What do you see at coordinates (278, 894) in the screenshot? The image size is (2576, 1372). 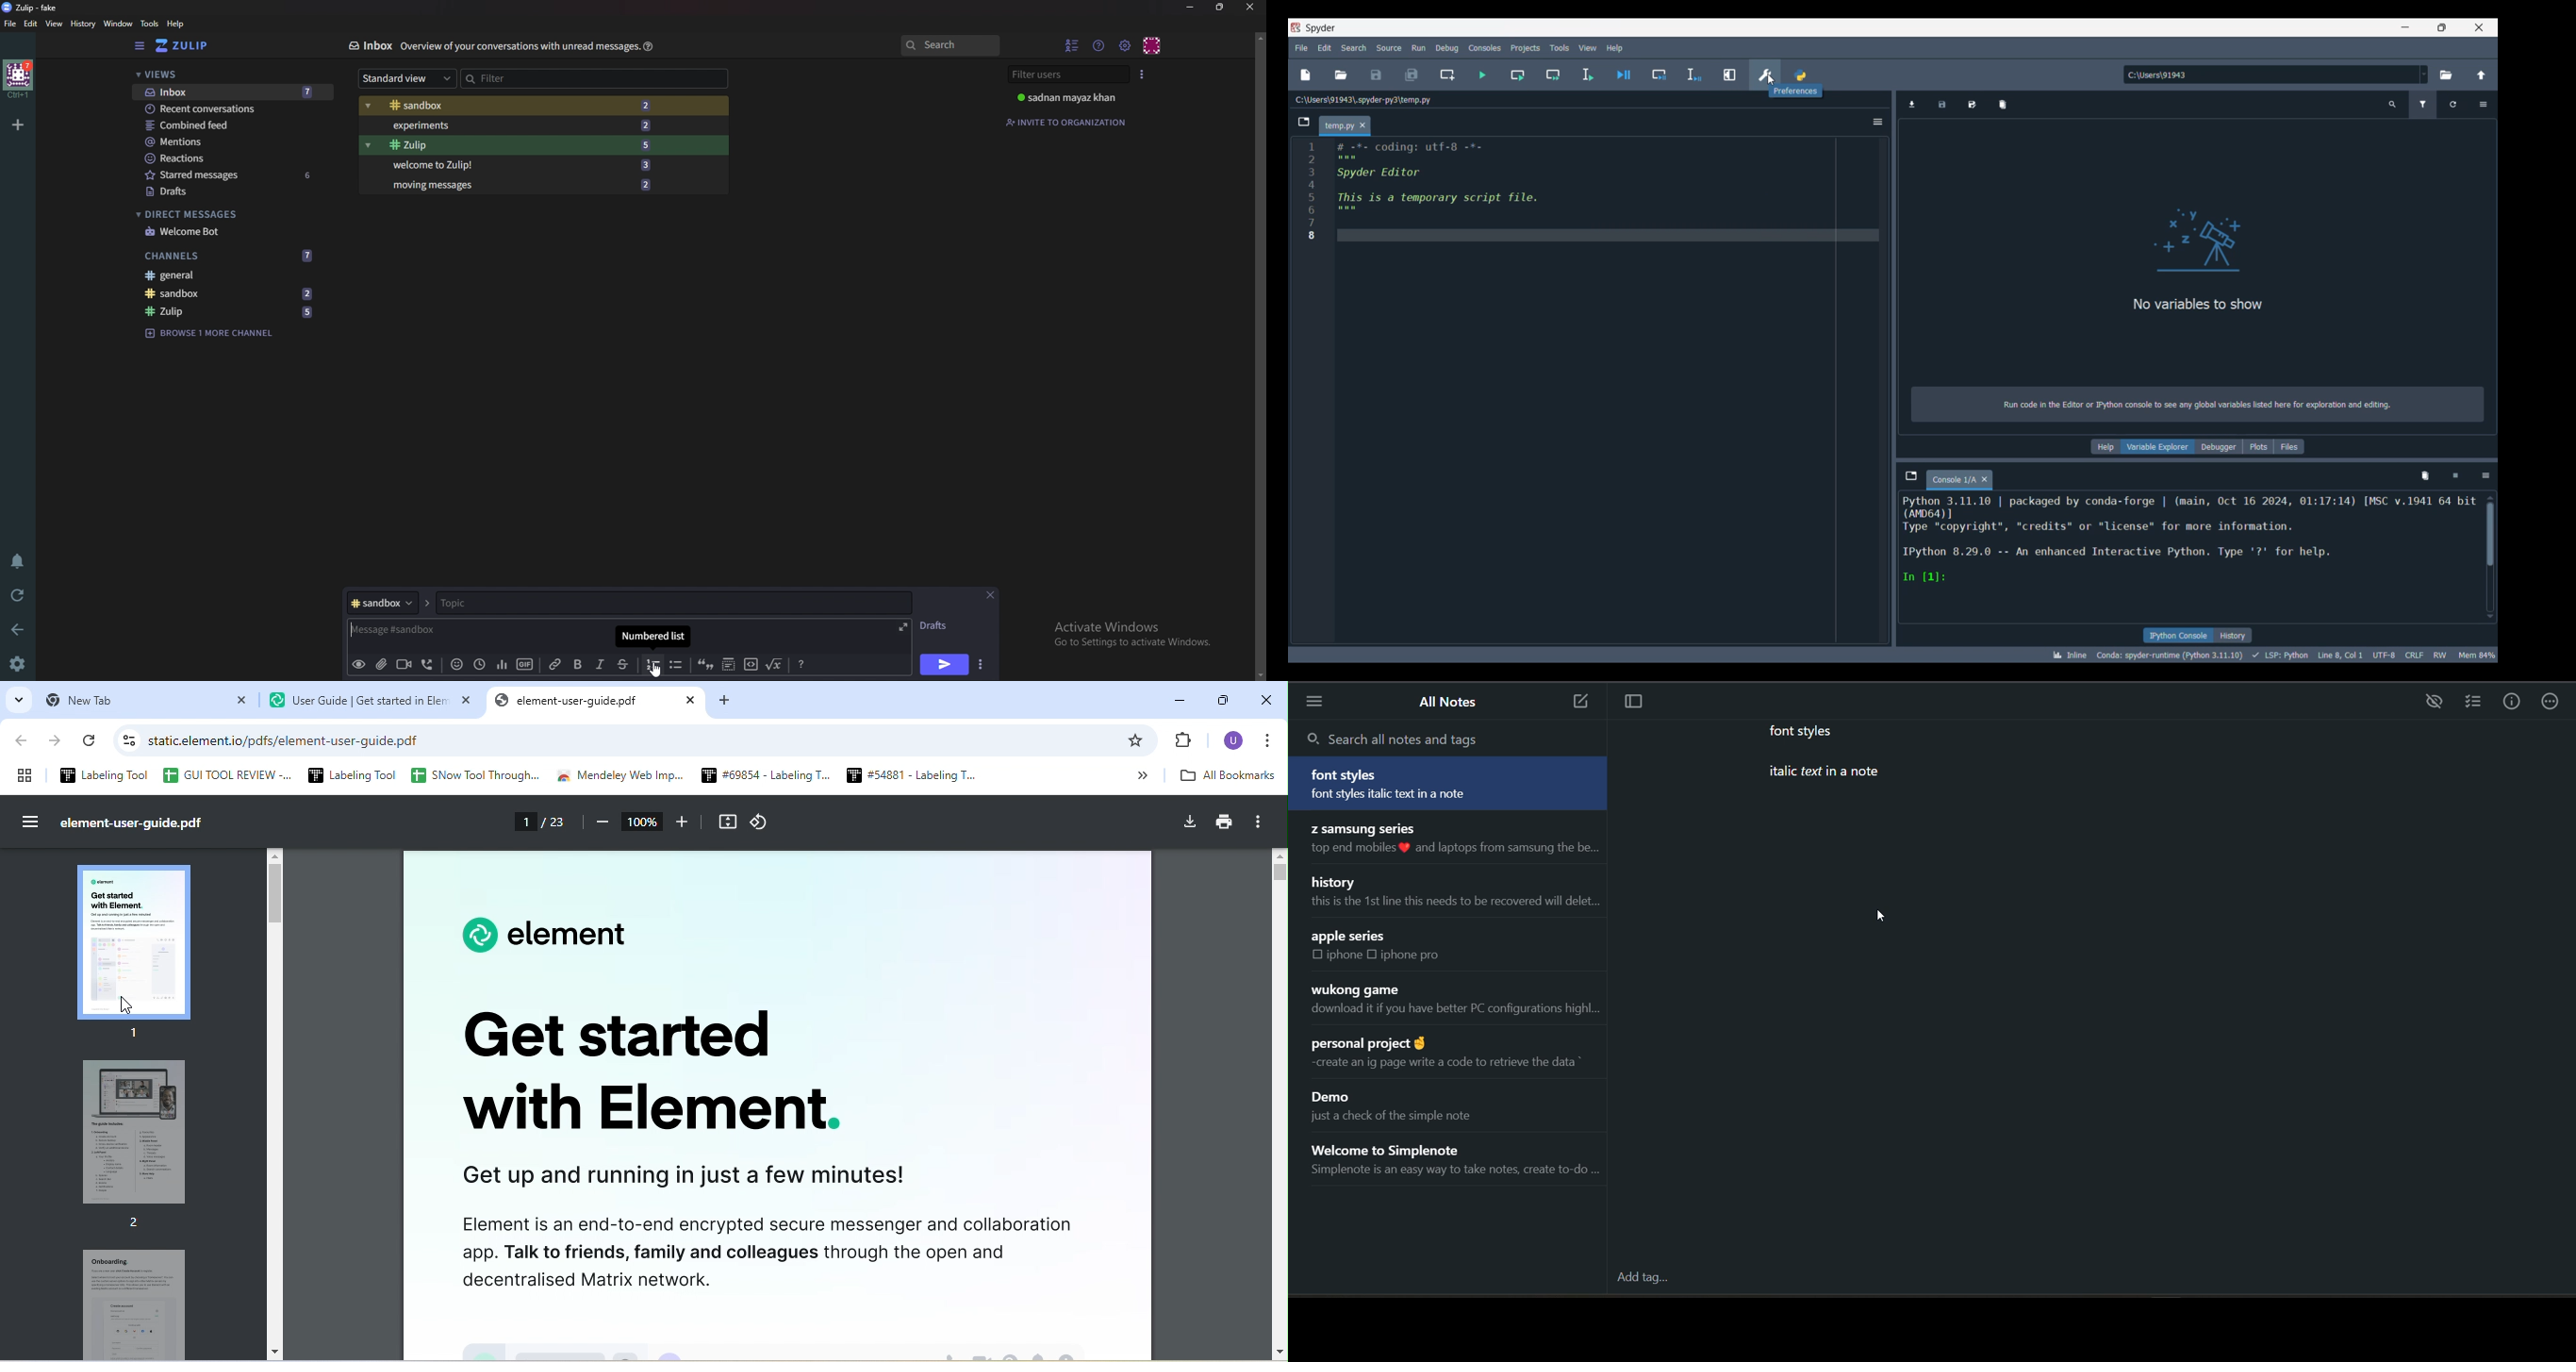 I see `vertical scroll bar` at bounding box center [278, 894].